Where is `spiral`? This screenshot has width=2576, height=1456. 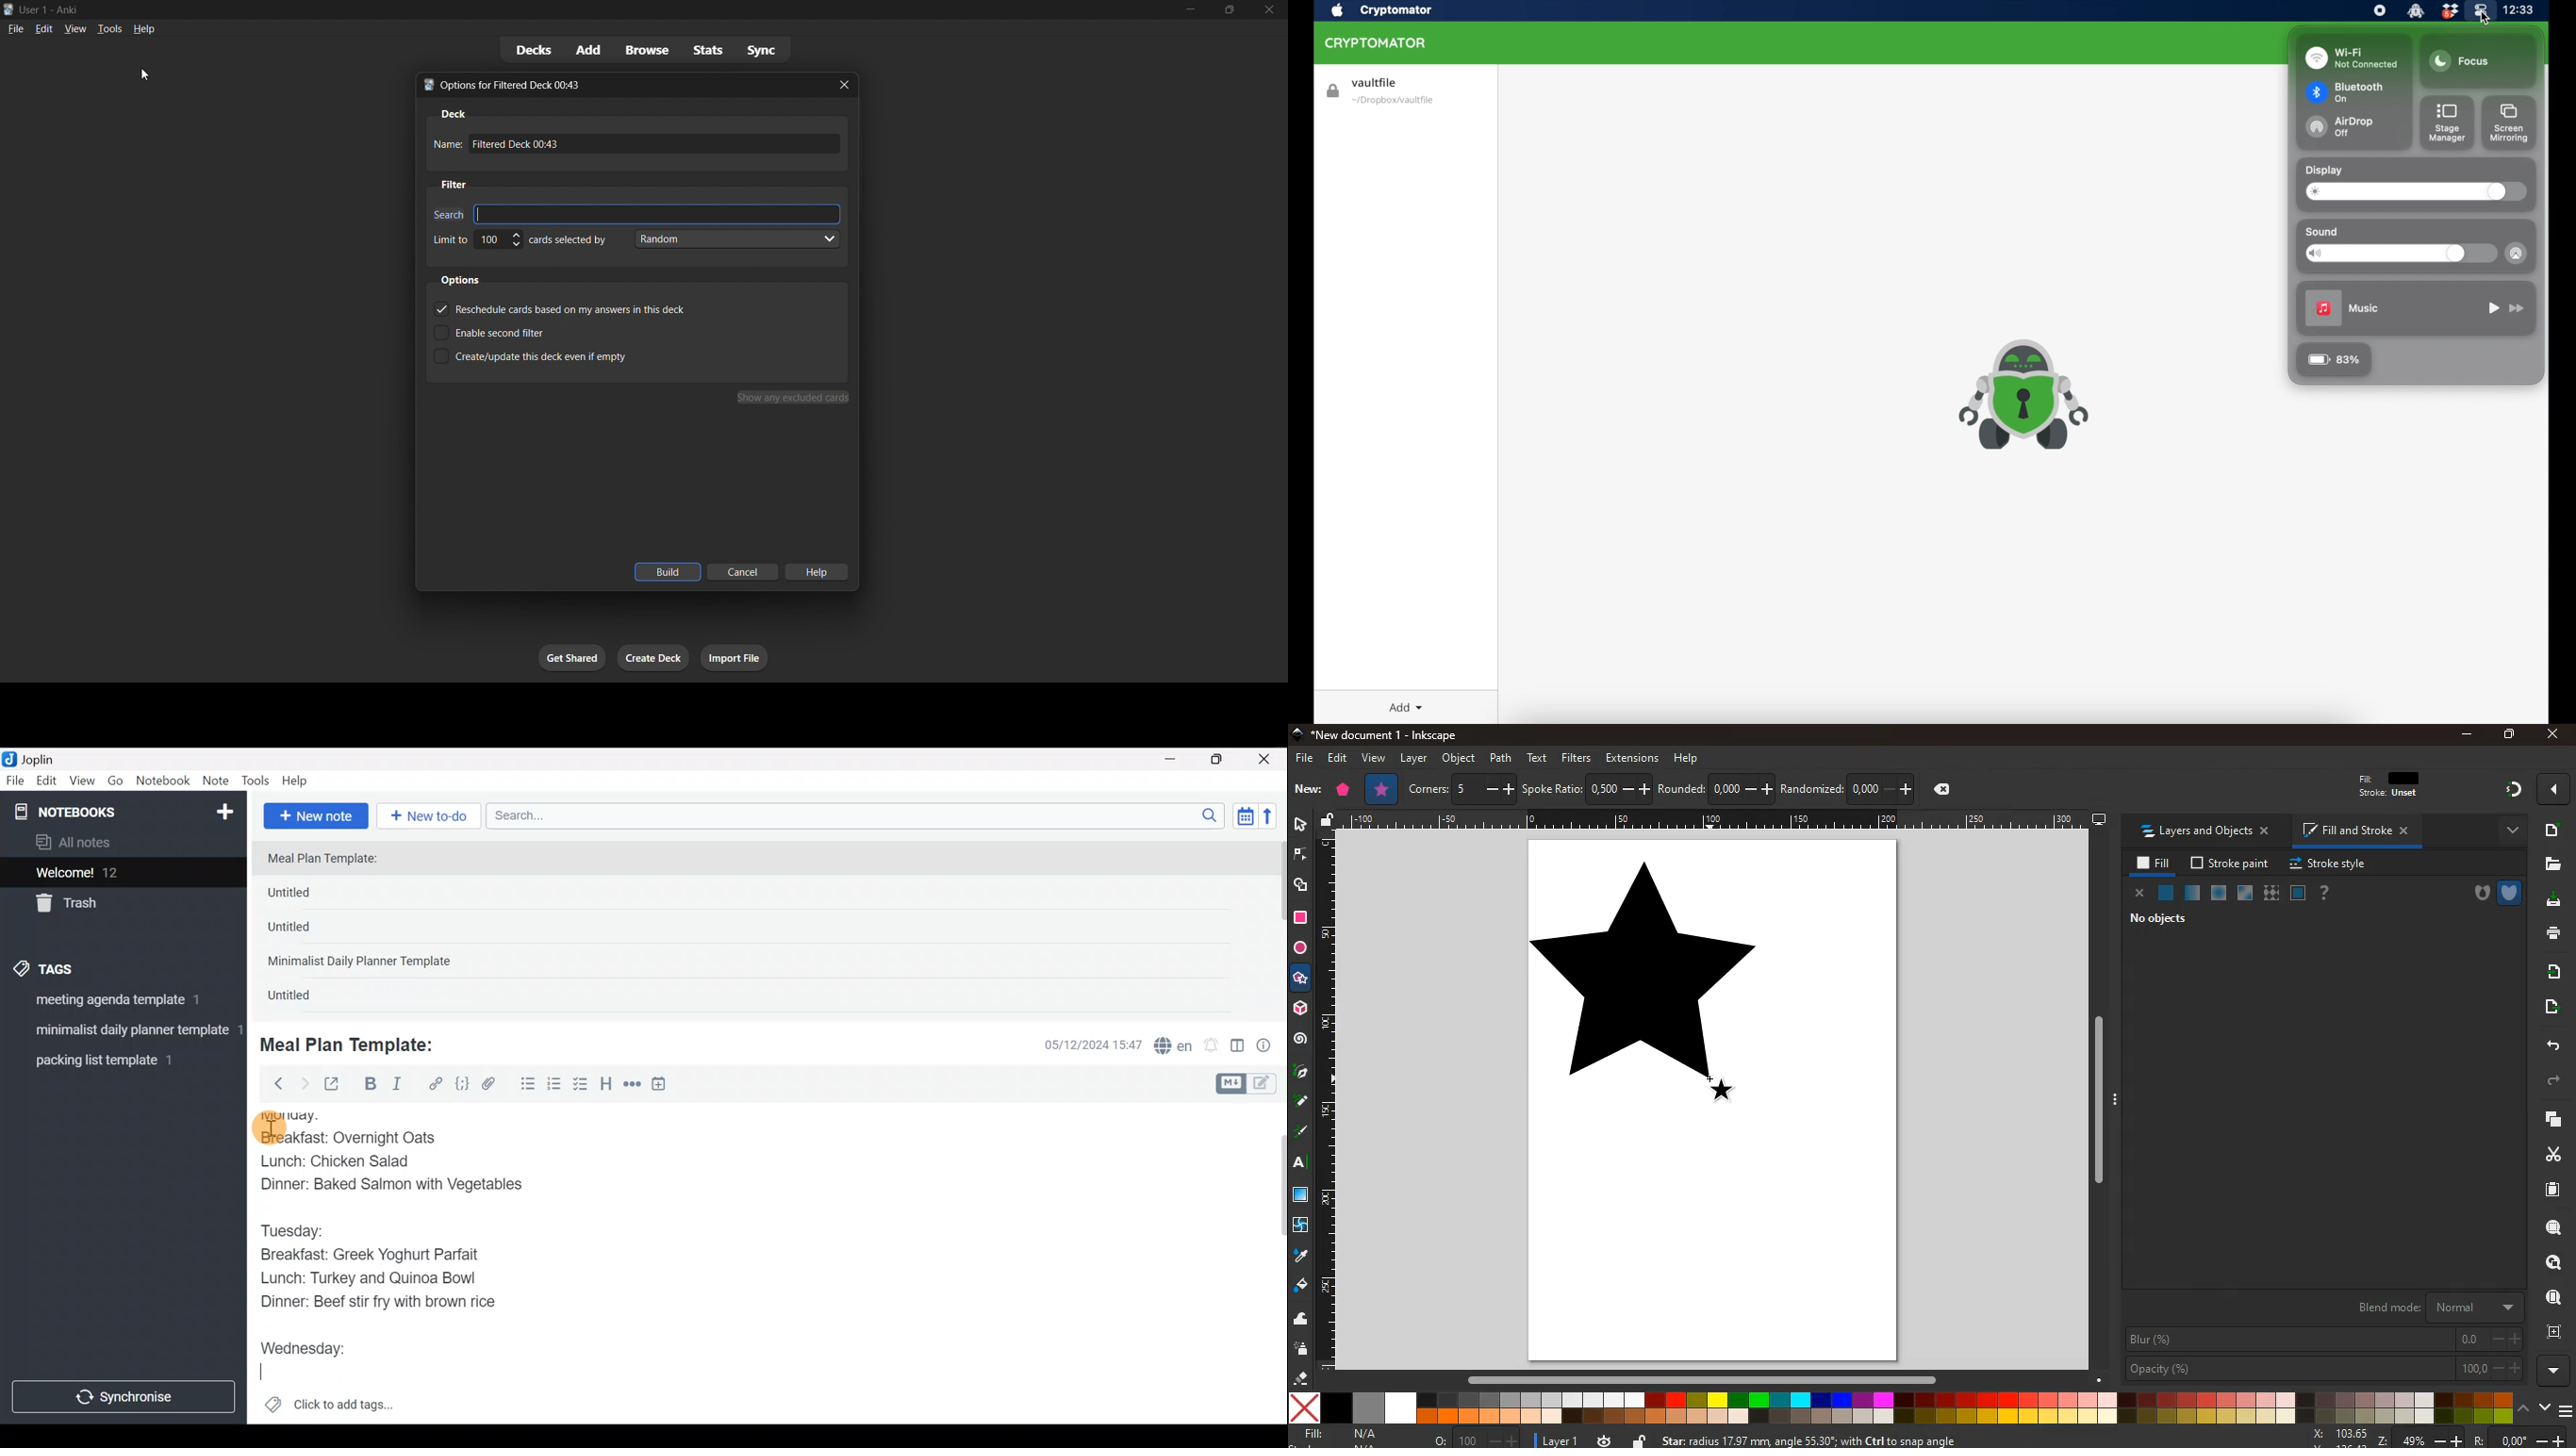
spiral is located at coordinates (1302, 1043).